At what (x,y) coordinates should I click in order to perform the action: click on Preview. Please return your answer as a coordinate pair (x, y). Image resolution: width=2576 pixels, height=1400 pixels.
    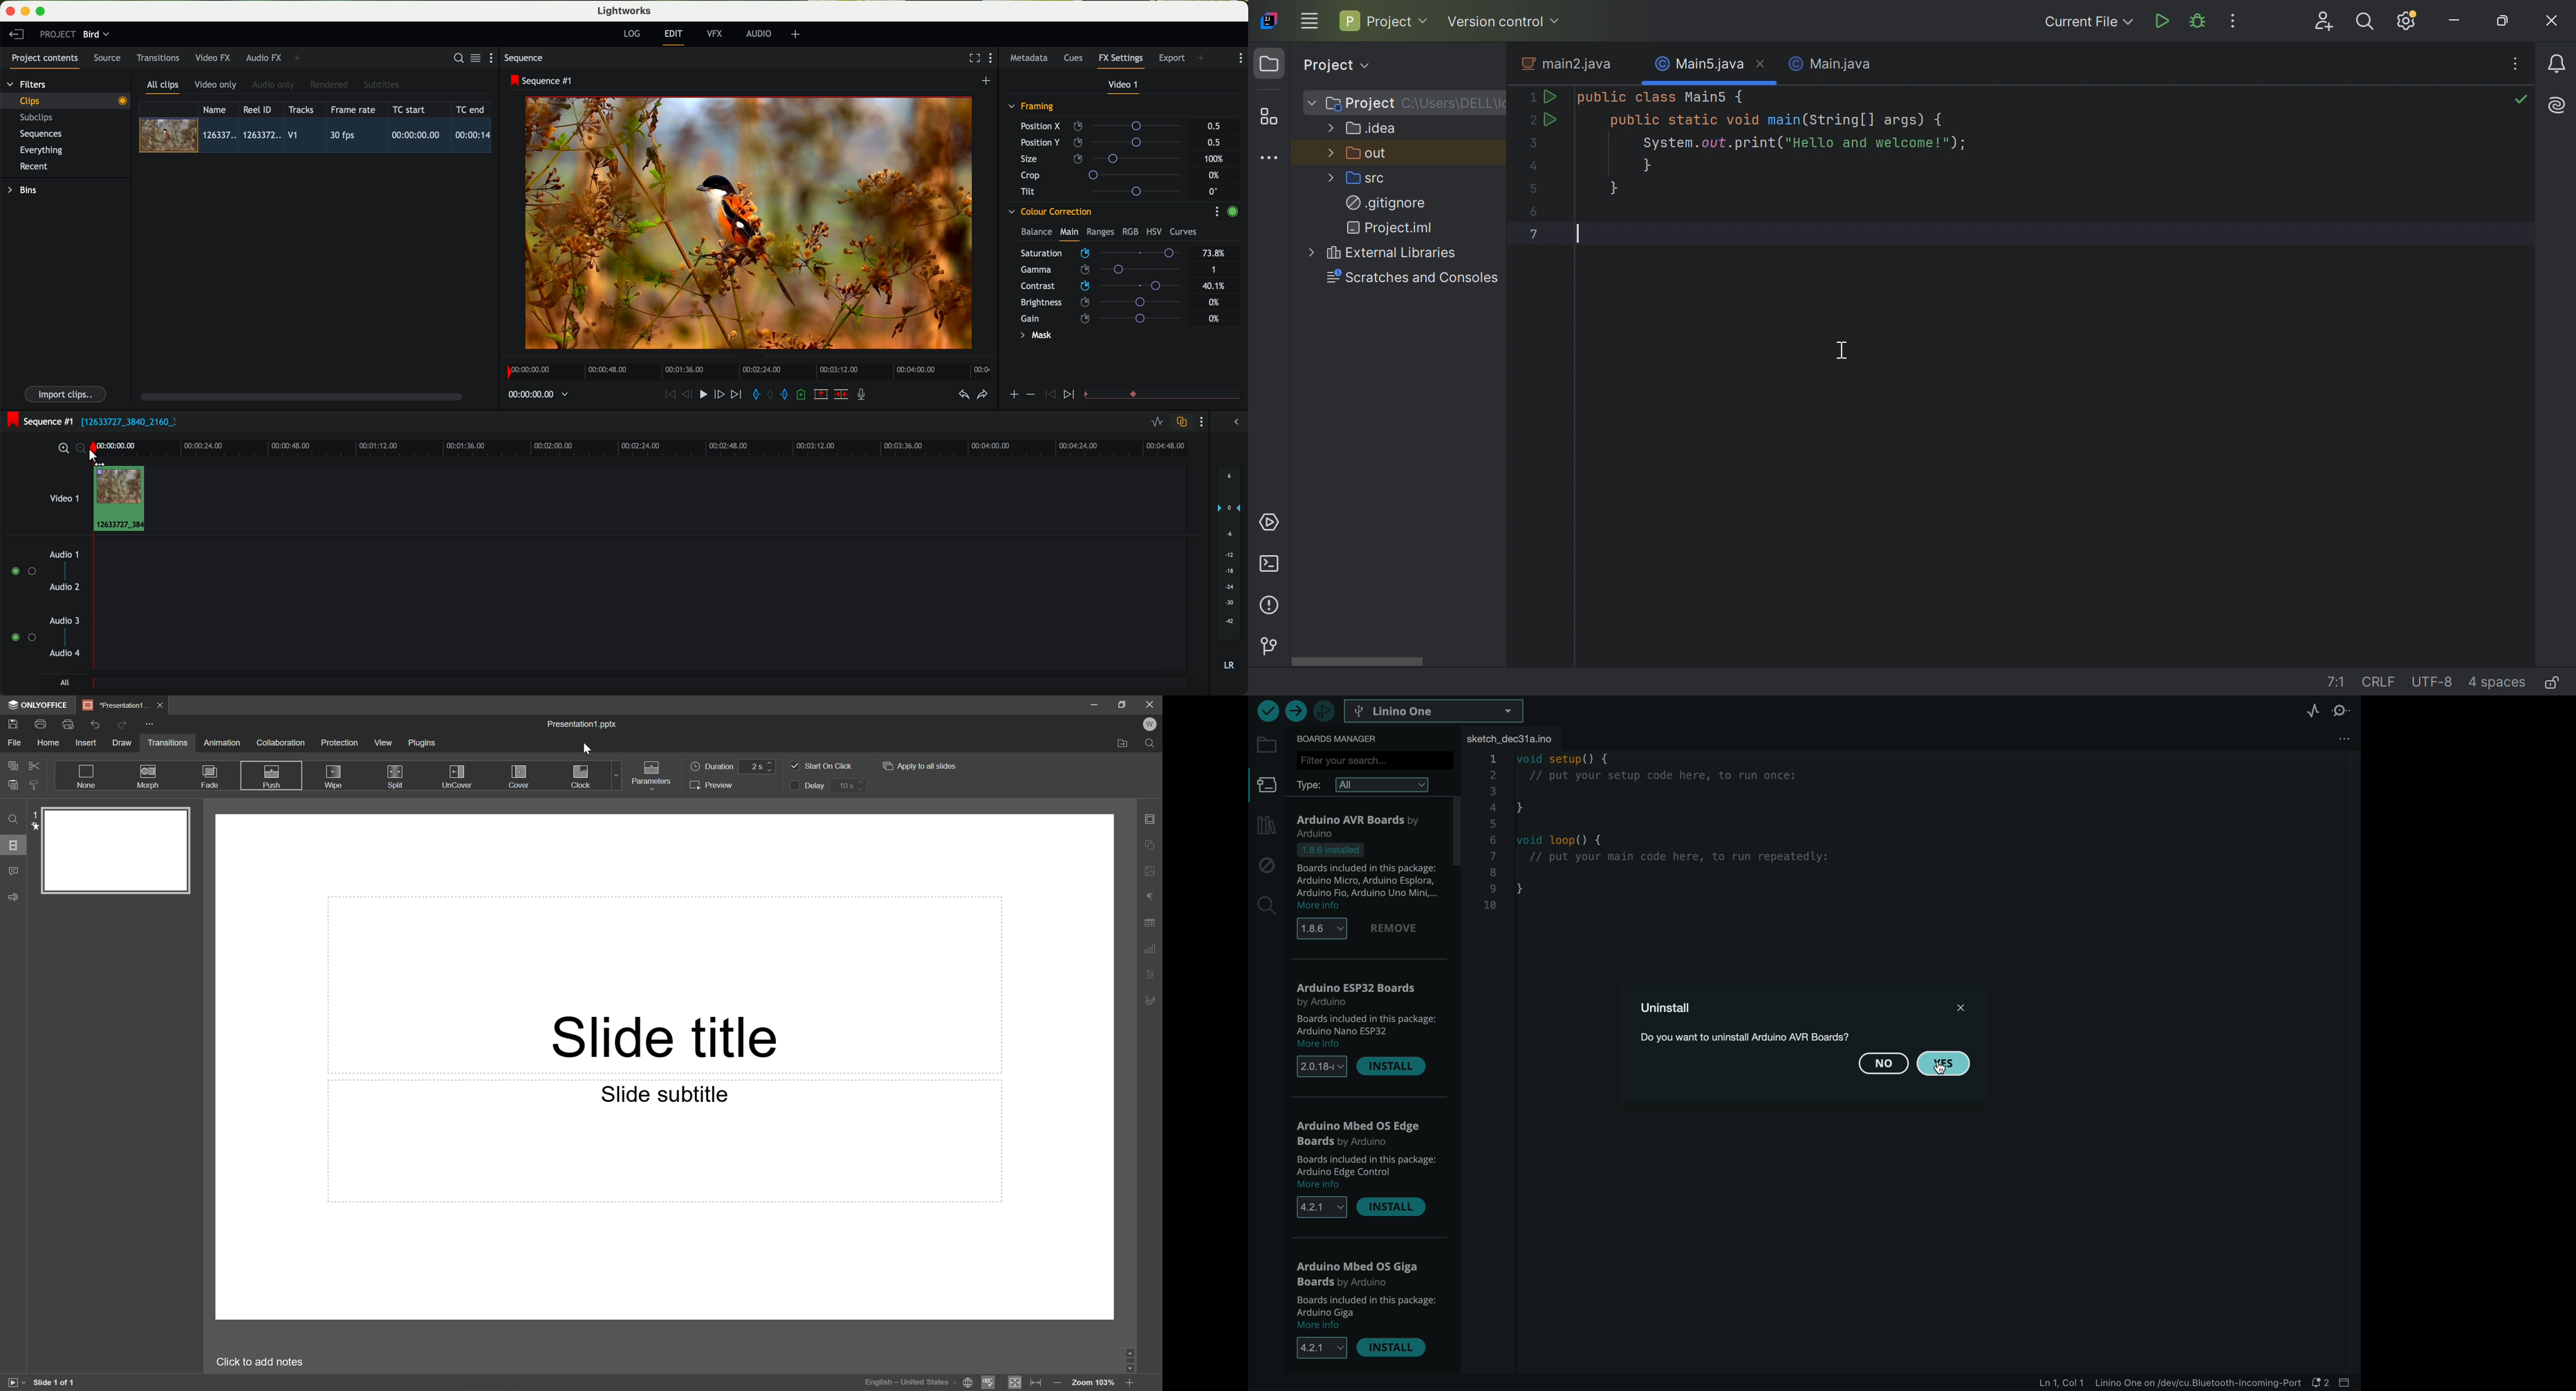
    Looking at the image, I should click on (713, 785).